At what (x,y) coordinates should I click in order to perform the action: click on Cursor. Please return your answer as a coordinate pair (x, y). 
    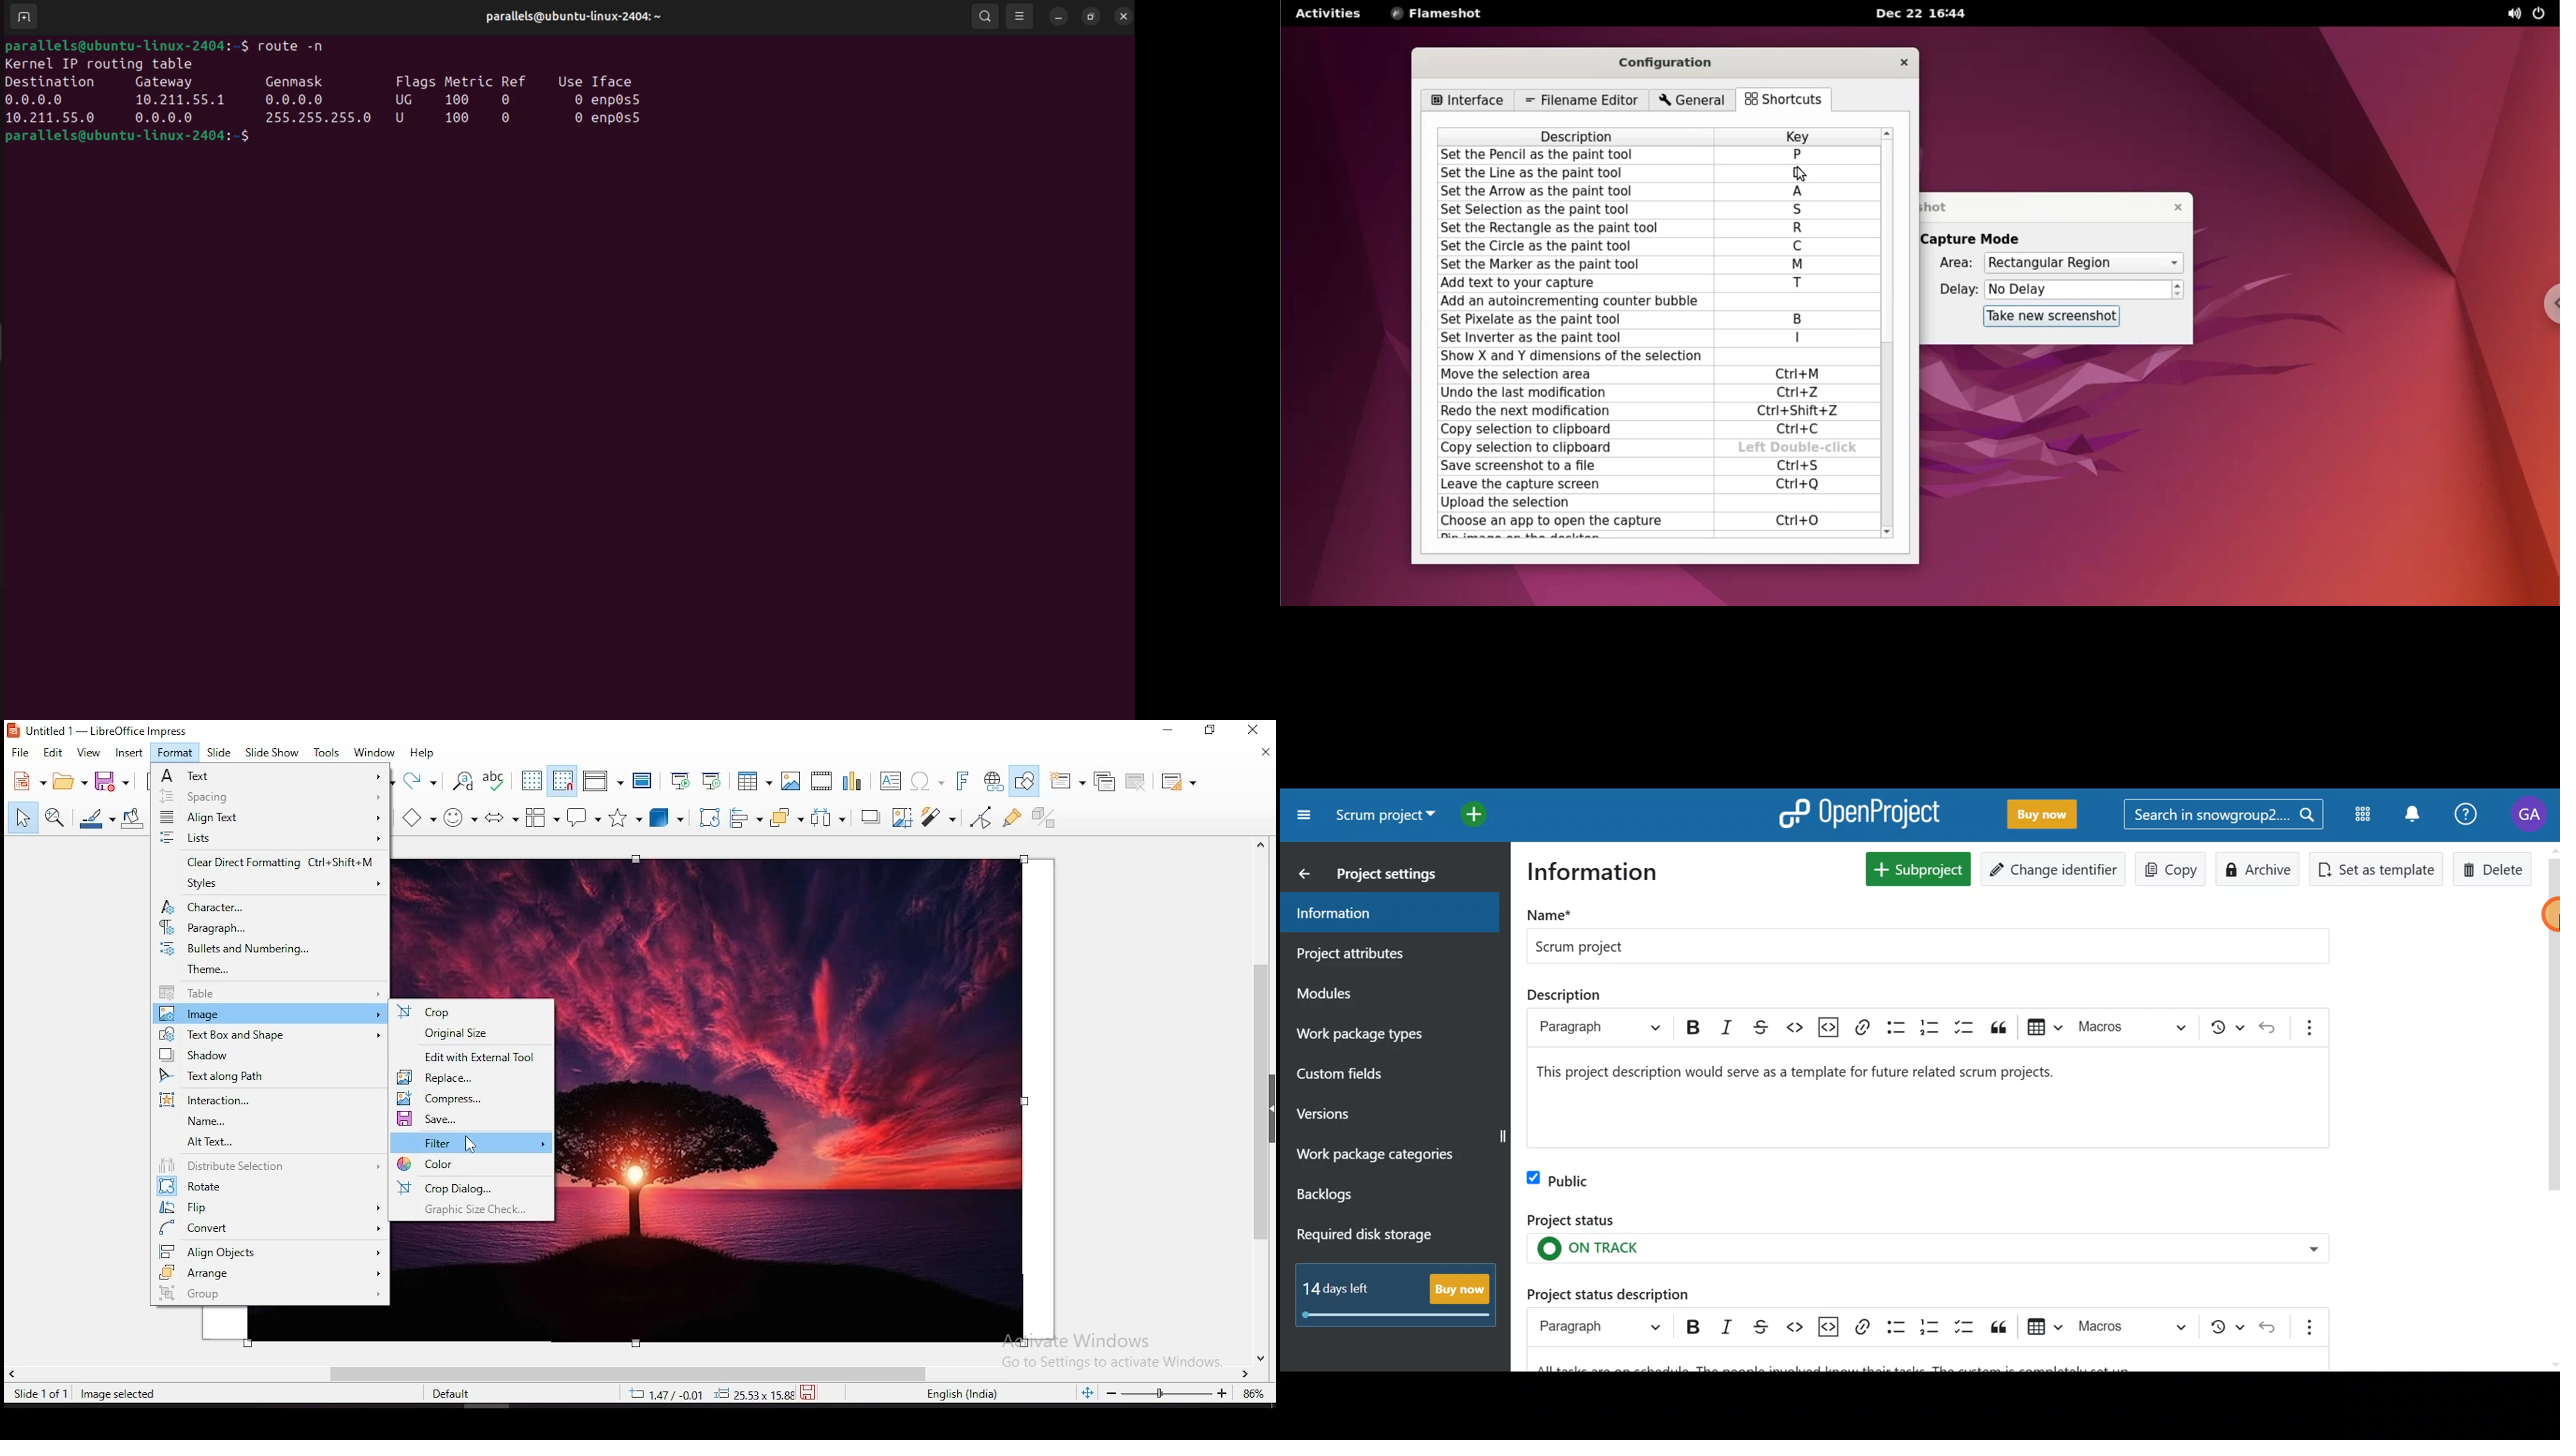
    Looking at the image, I should click on (2549, 916).